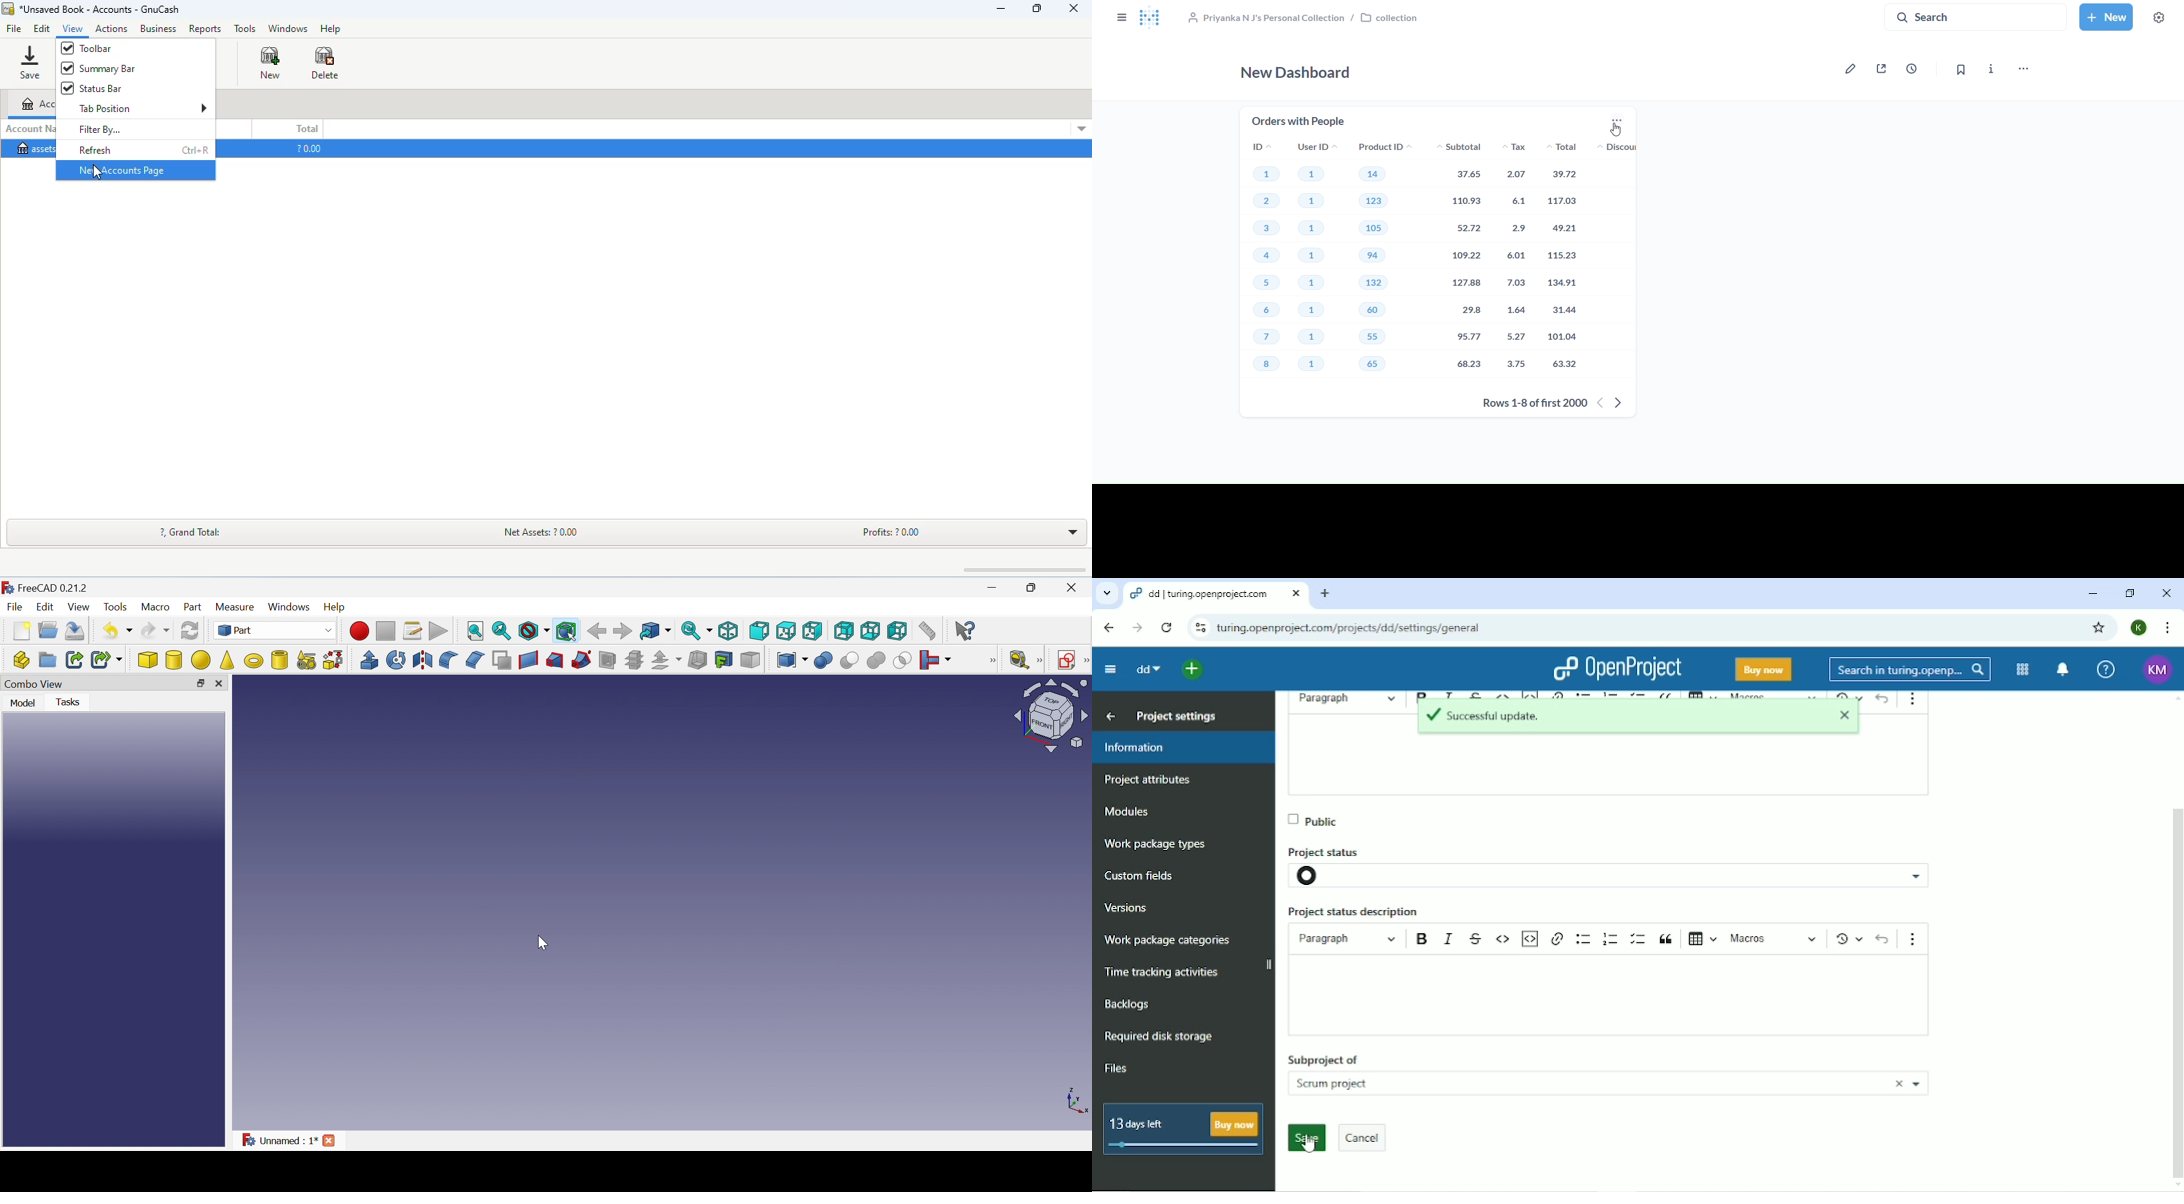 The image size is (2184, 1204). Describe the element at coordinates (1313, 817) in the screenshot. I see `Public` at that location.